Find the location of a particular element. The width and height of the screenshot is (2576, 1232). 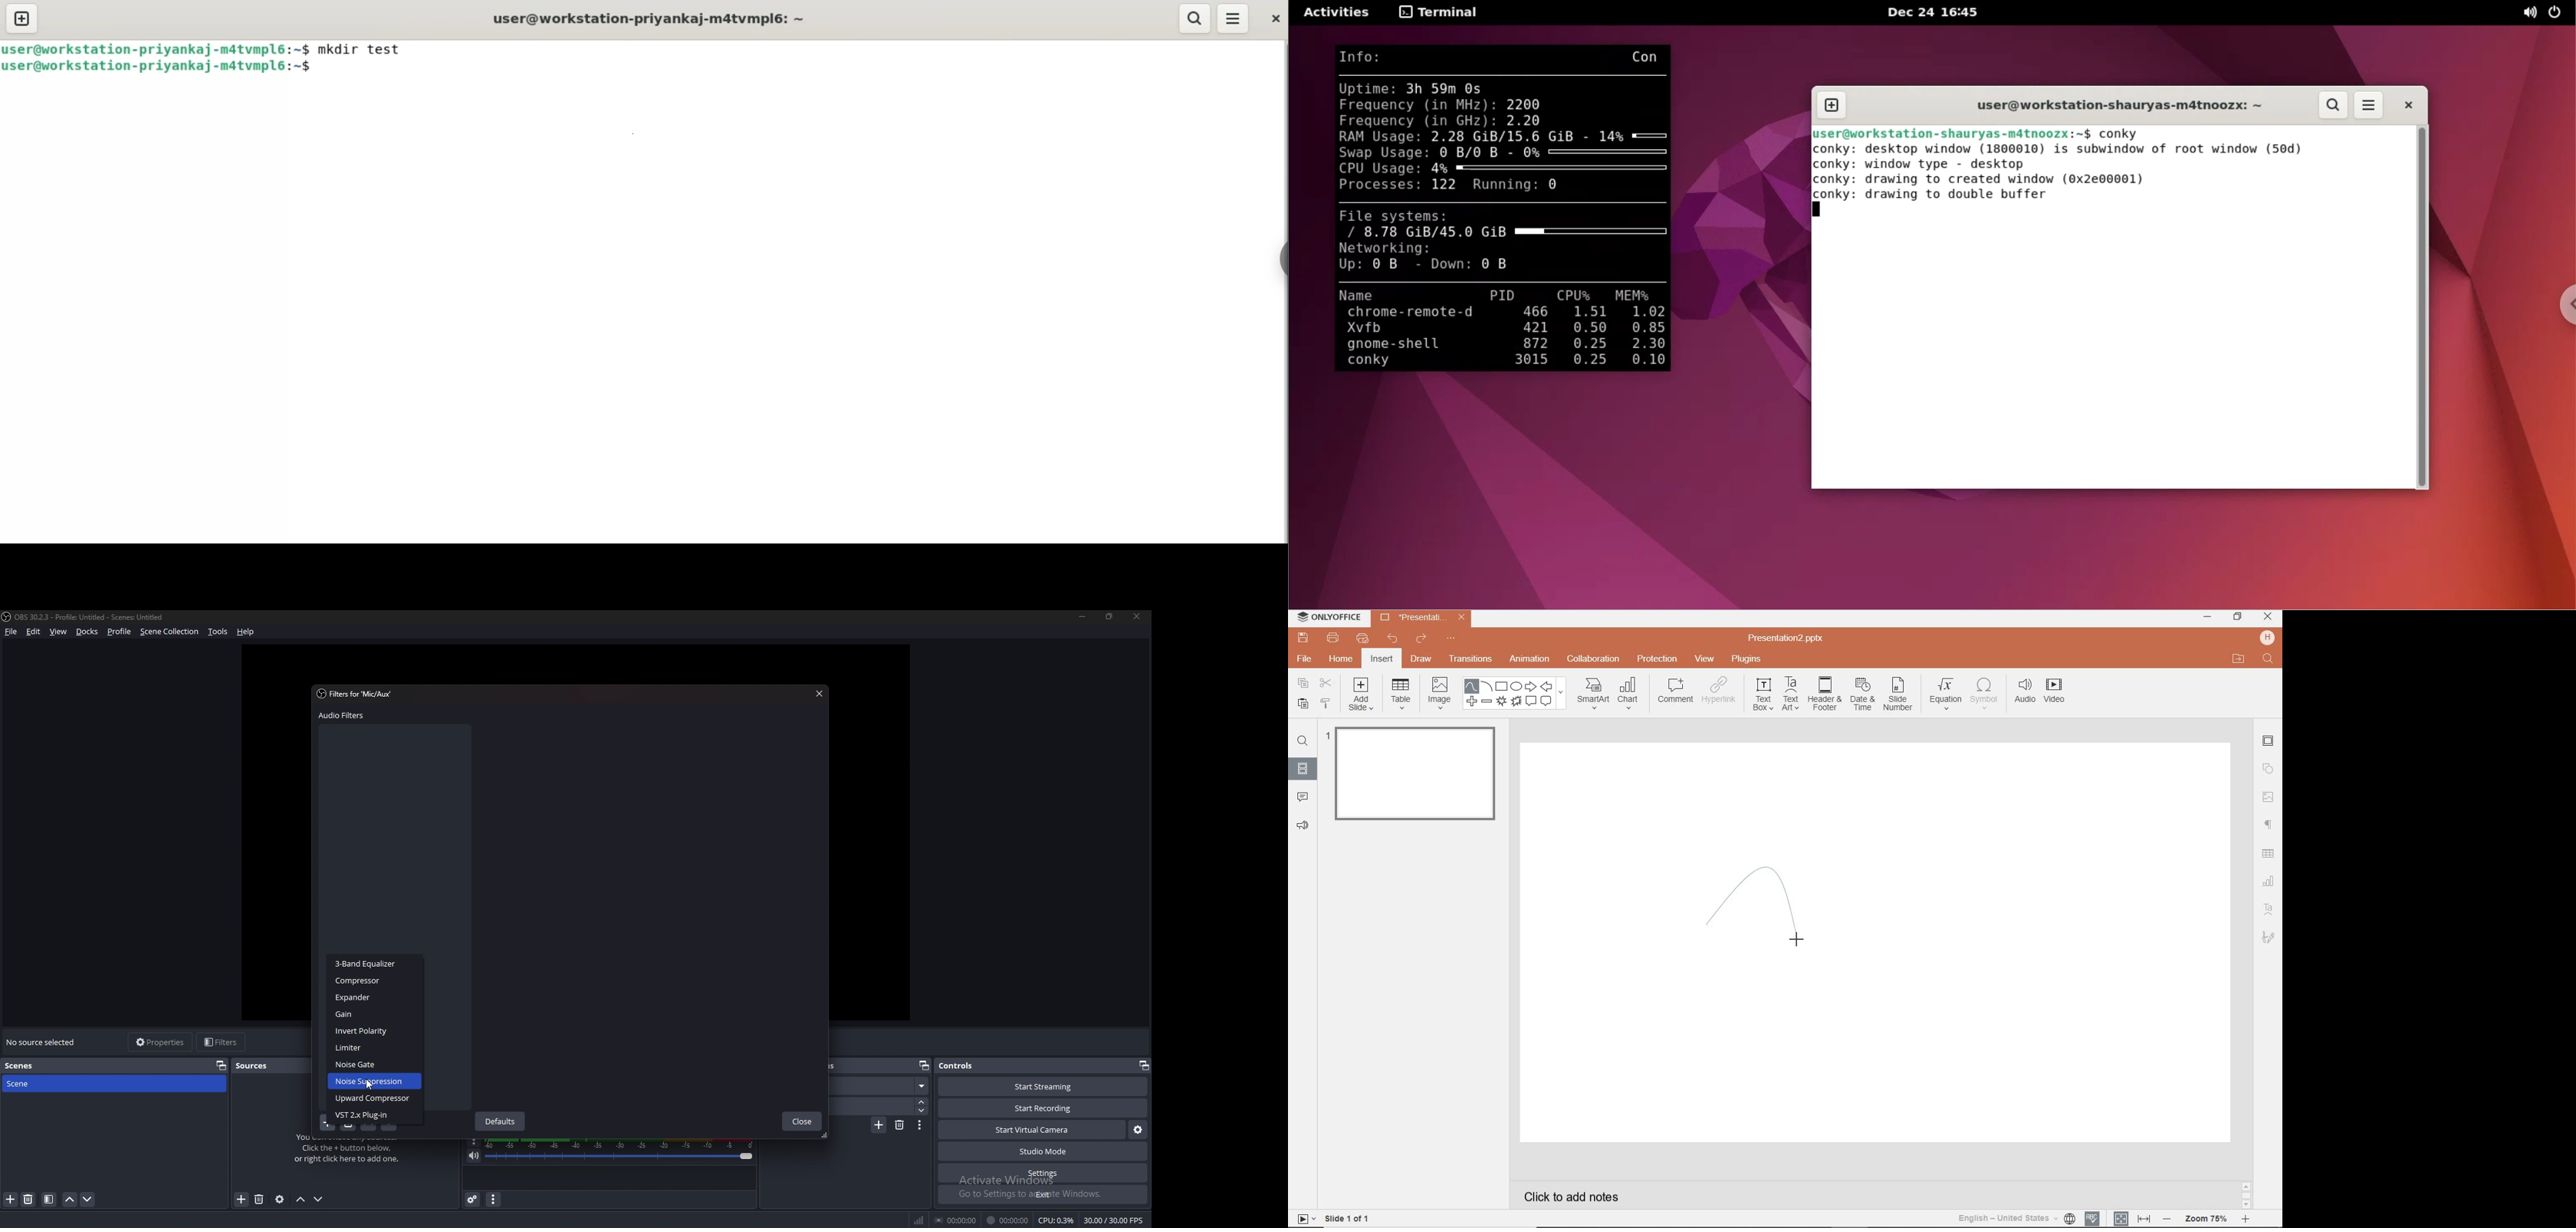

defaults is located at coordinates (502, 1122).